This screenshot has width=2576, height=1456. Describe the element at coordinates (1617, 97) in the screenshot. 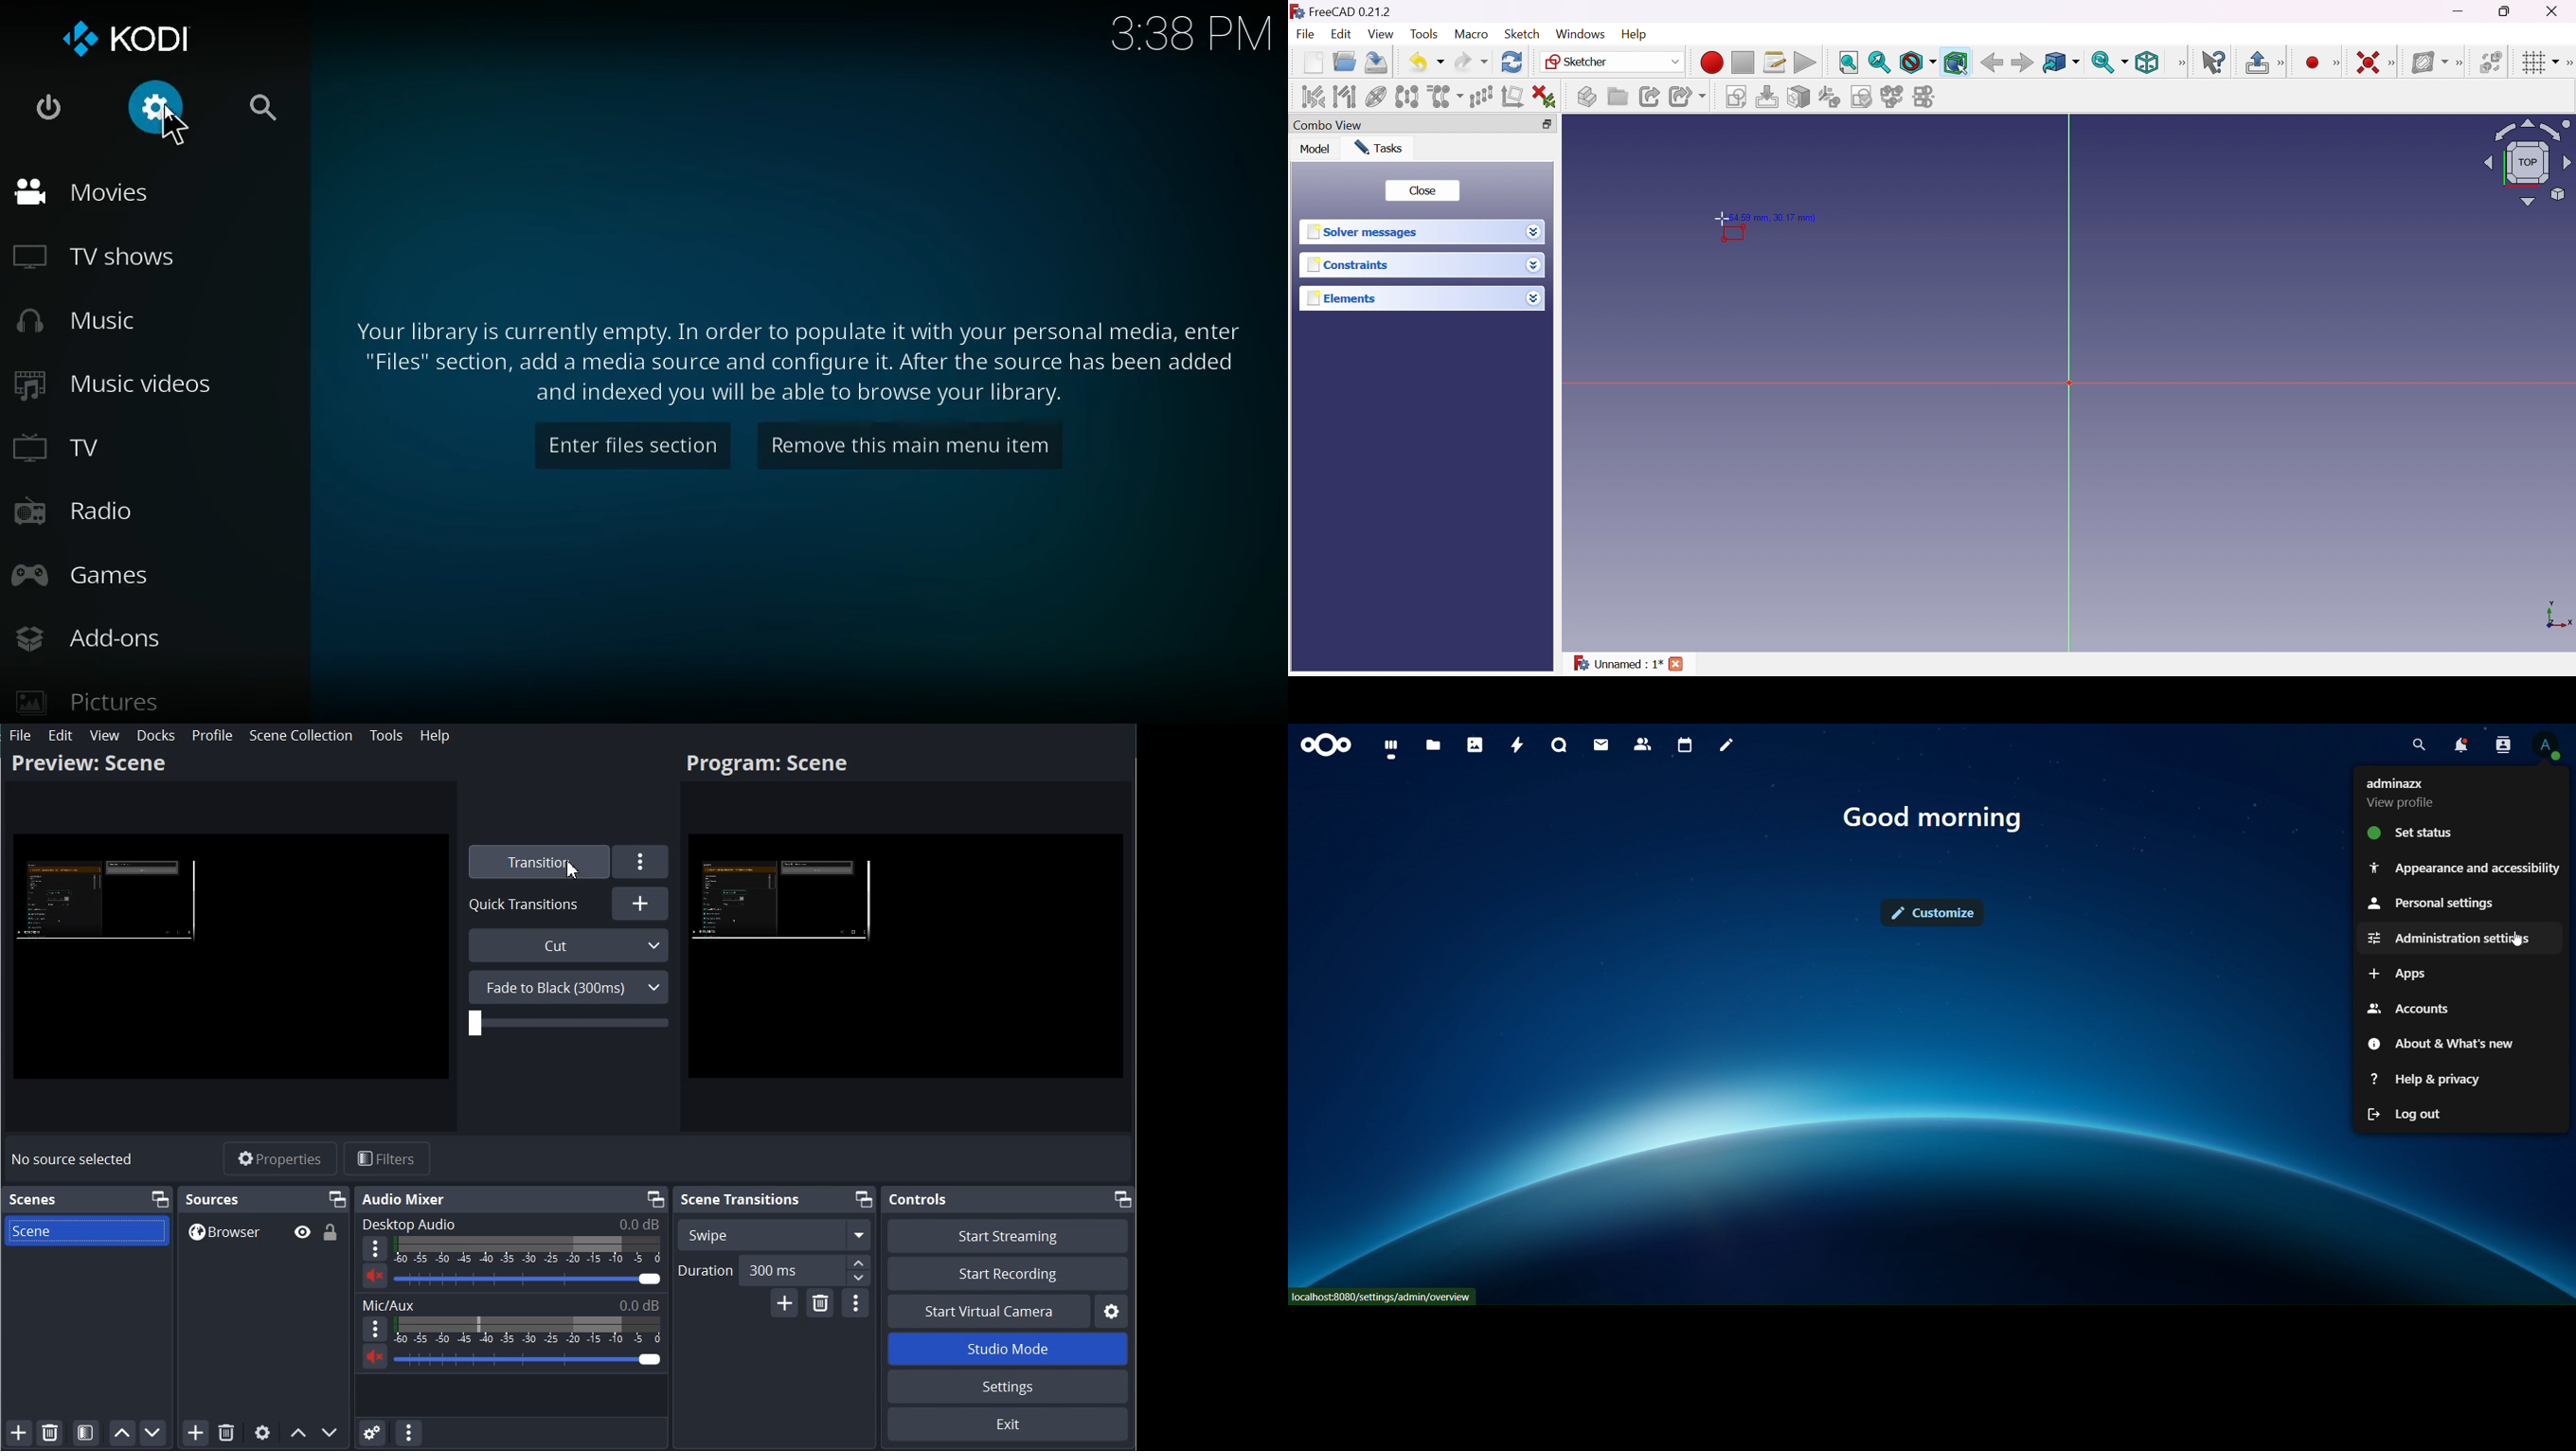

I see `Create group` at that location.